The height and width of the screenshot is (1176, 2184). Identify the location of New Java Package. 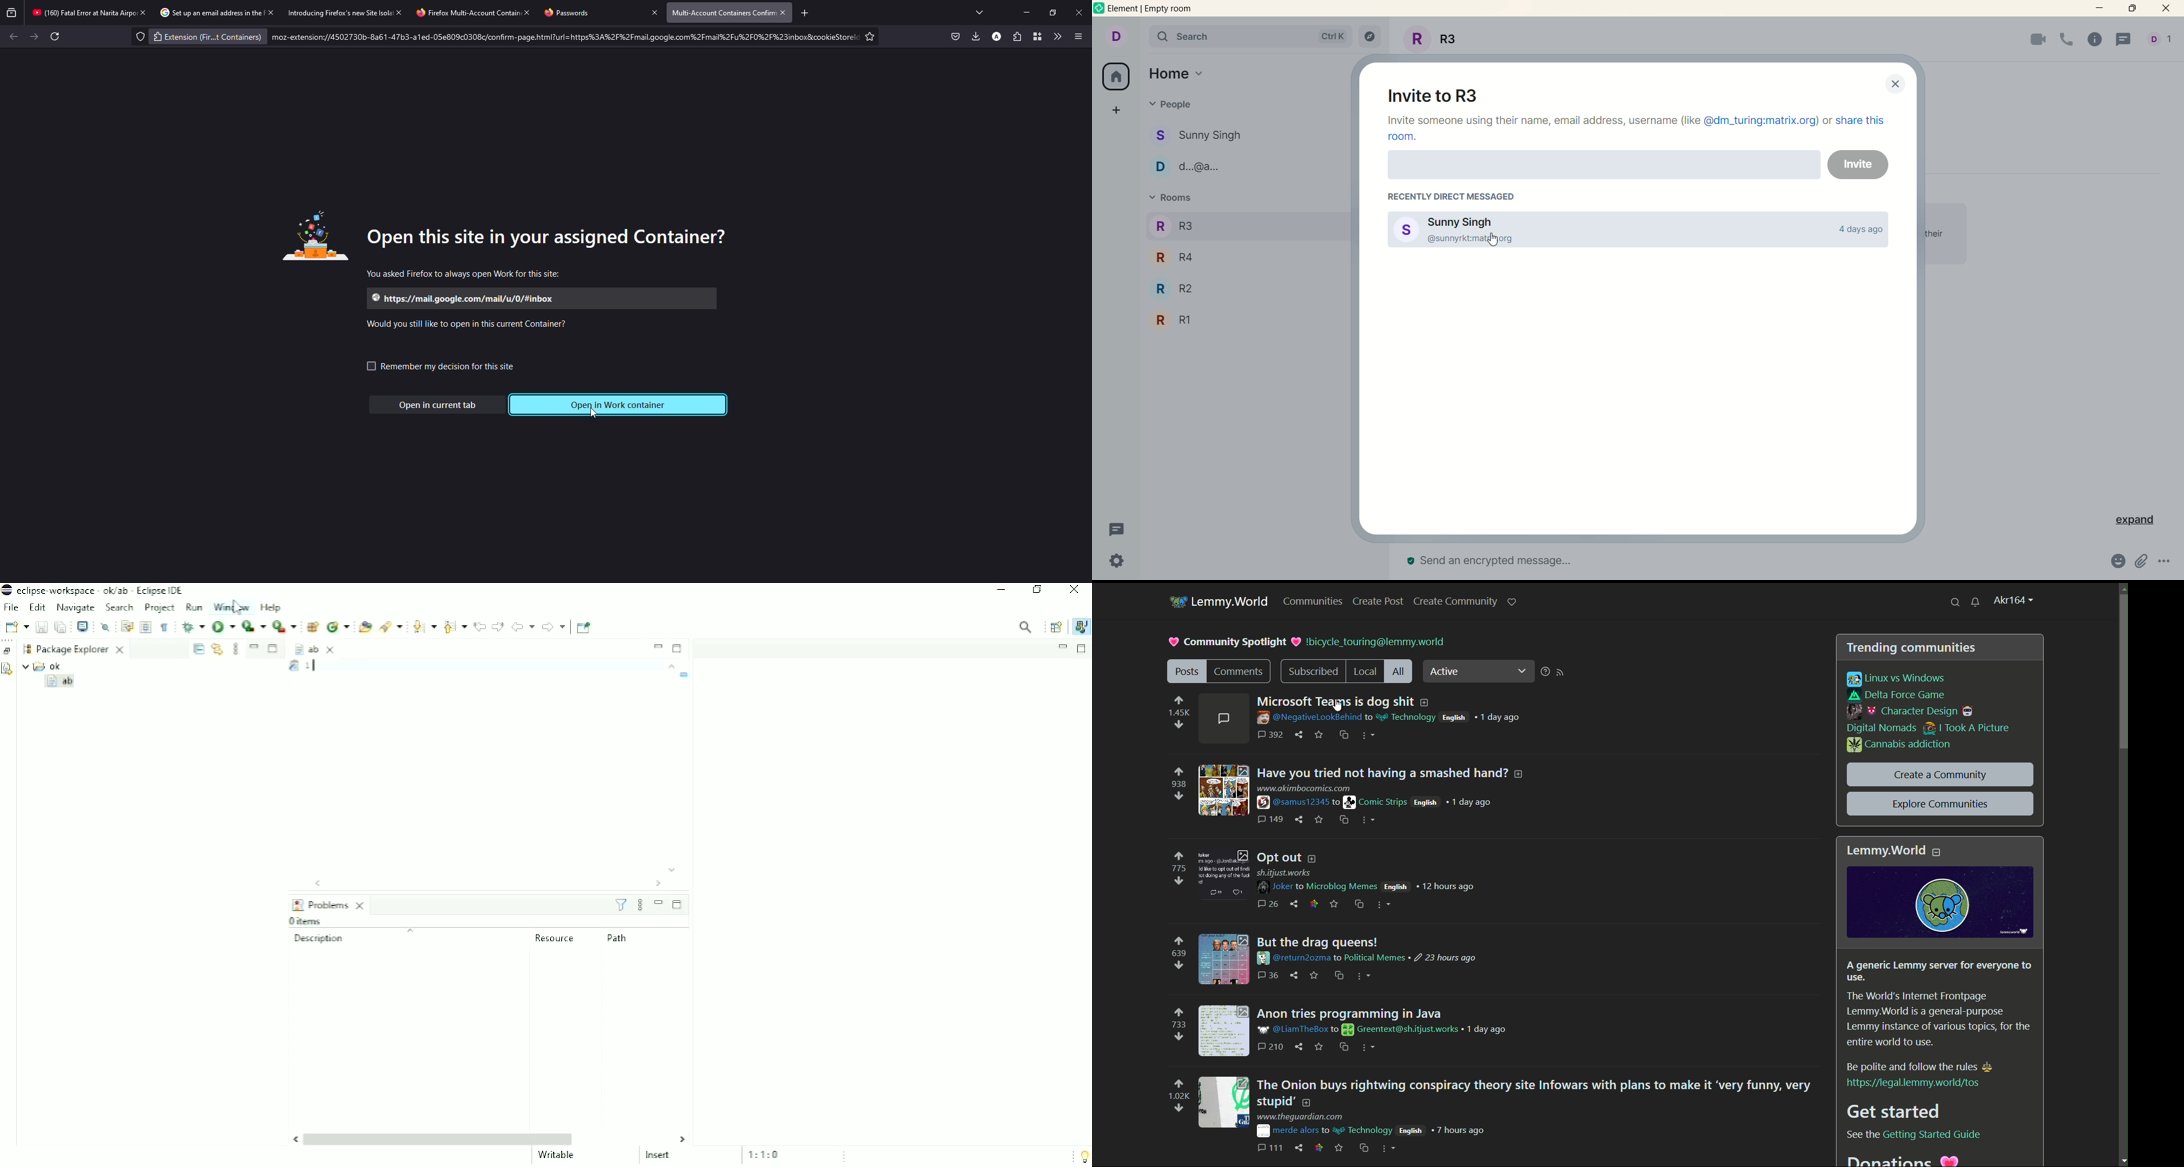
(312, 626).